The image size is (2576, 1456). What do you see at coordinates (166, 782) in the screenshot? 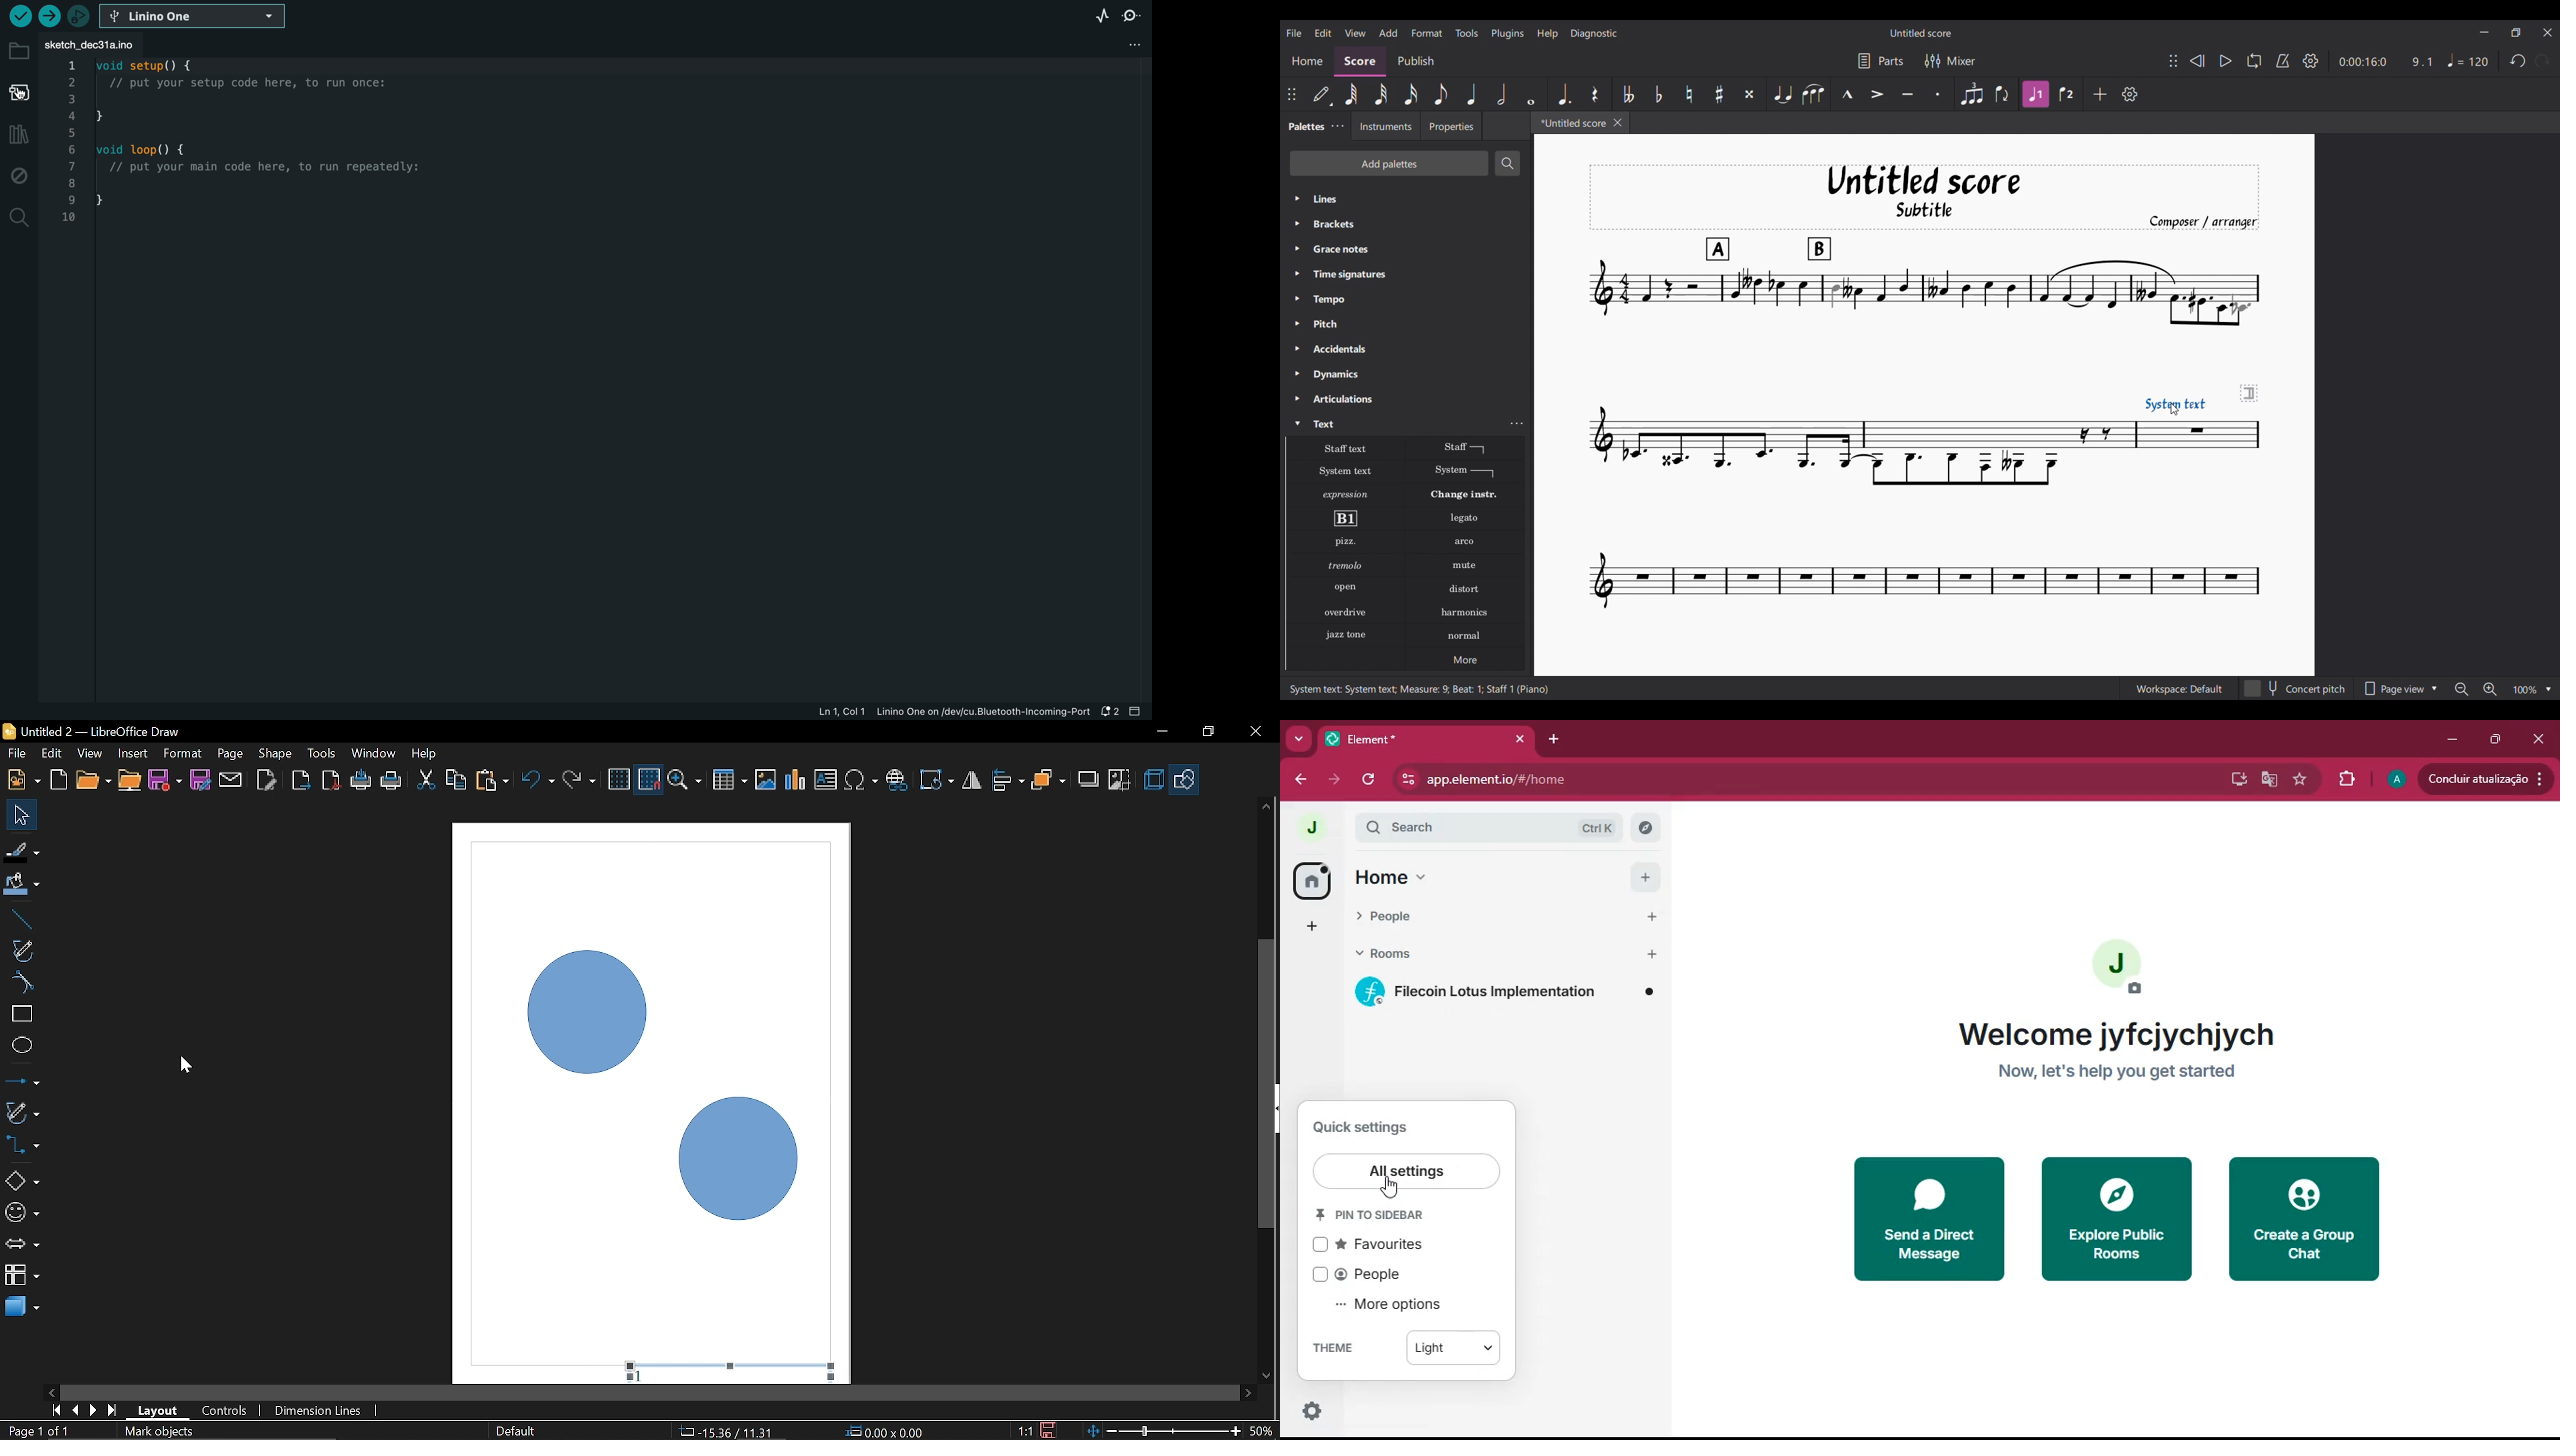
I see `Save` at bounding box center [166, 782].